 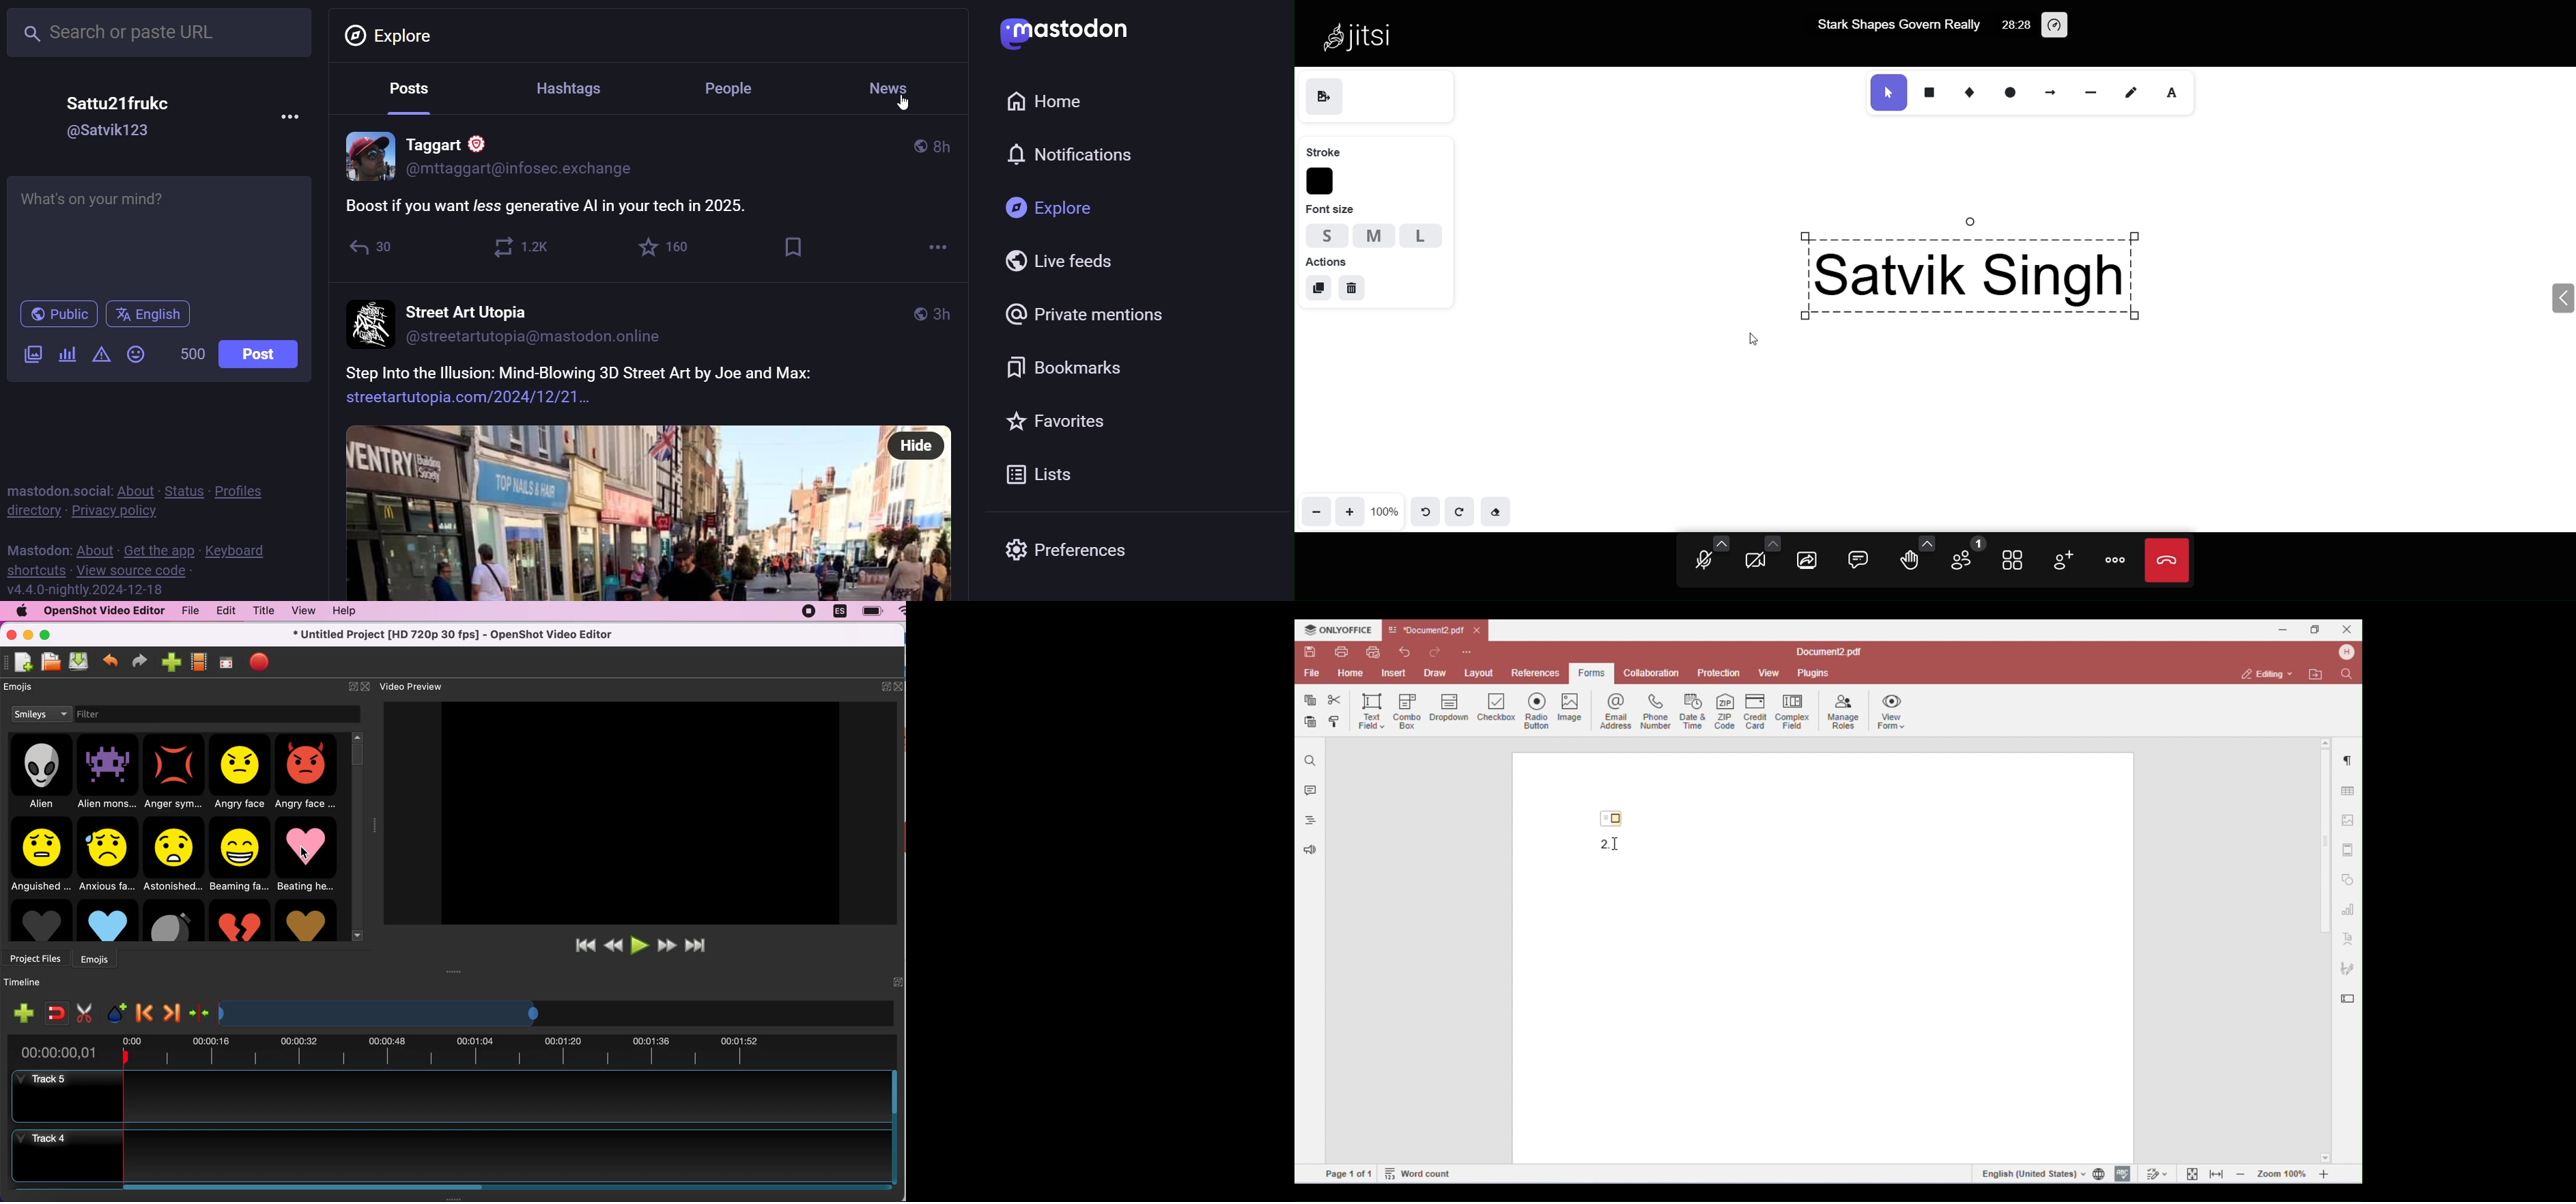 I want to click on emojis, so click(x=26, y=689).